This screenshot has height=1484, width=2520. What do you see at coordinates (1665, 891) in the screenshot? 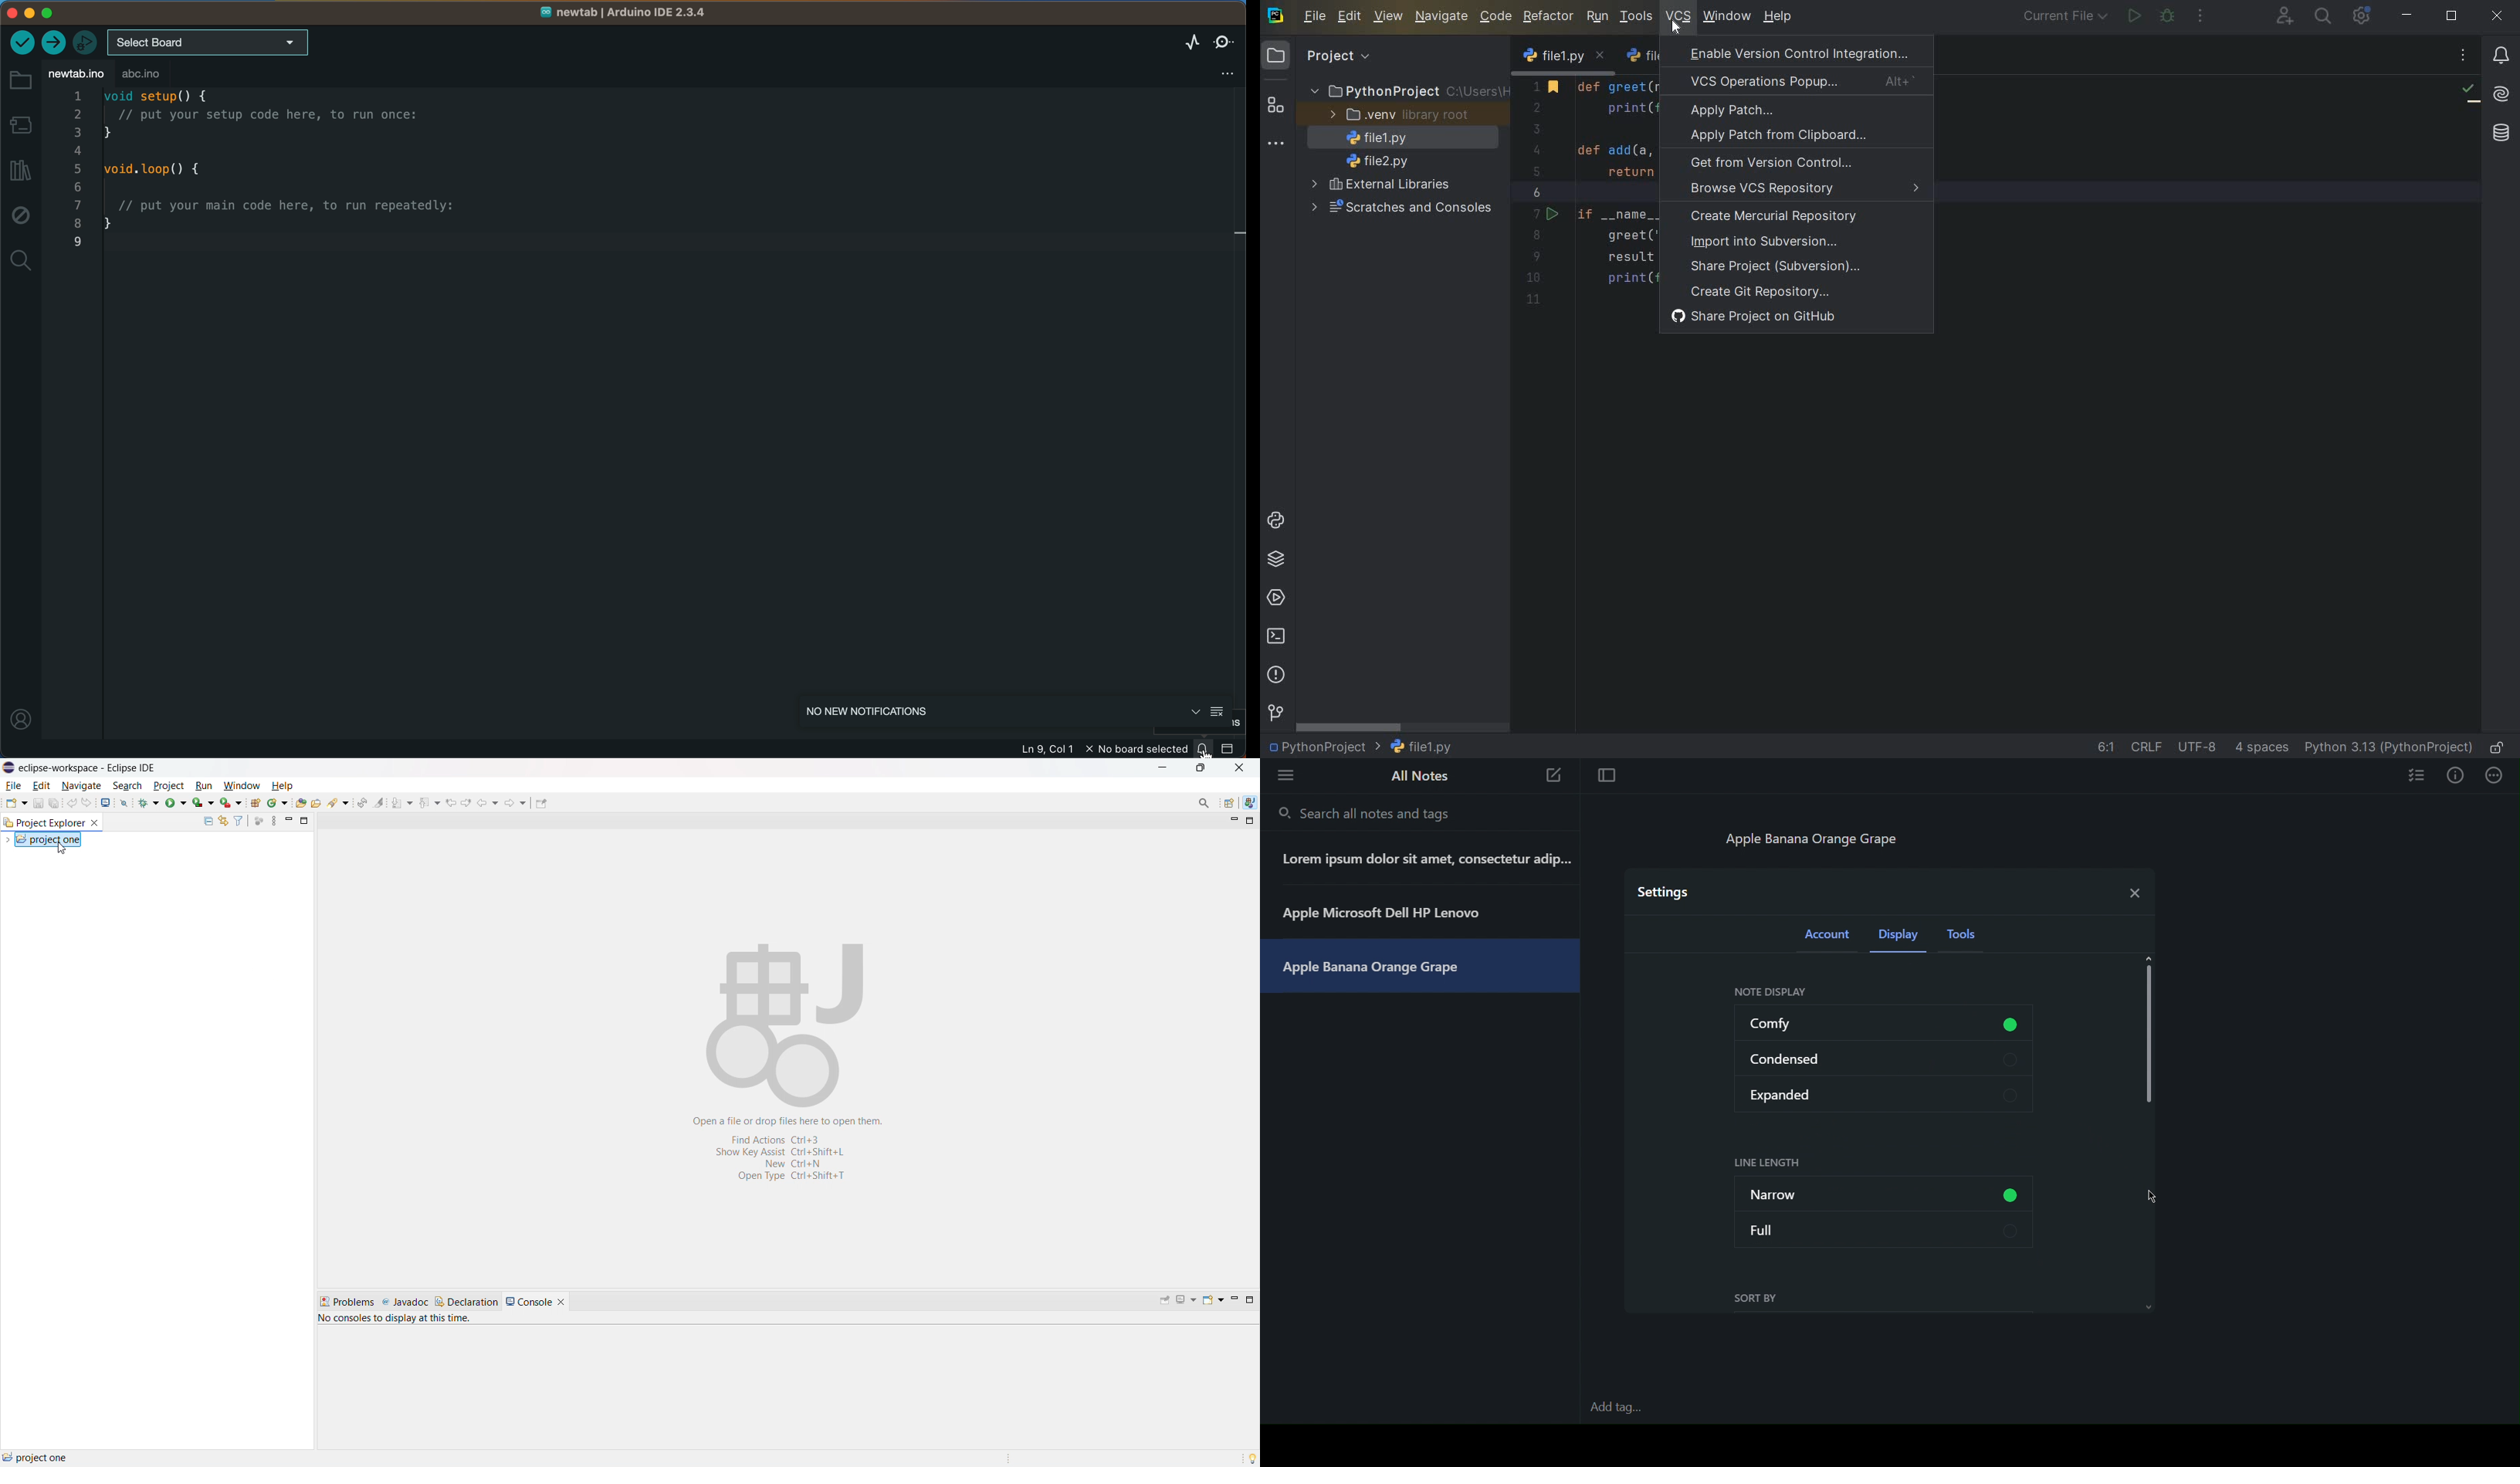
I see `Settings` at bounding box center [1665, 891].